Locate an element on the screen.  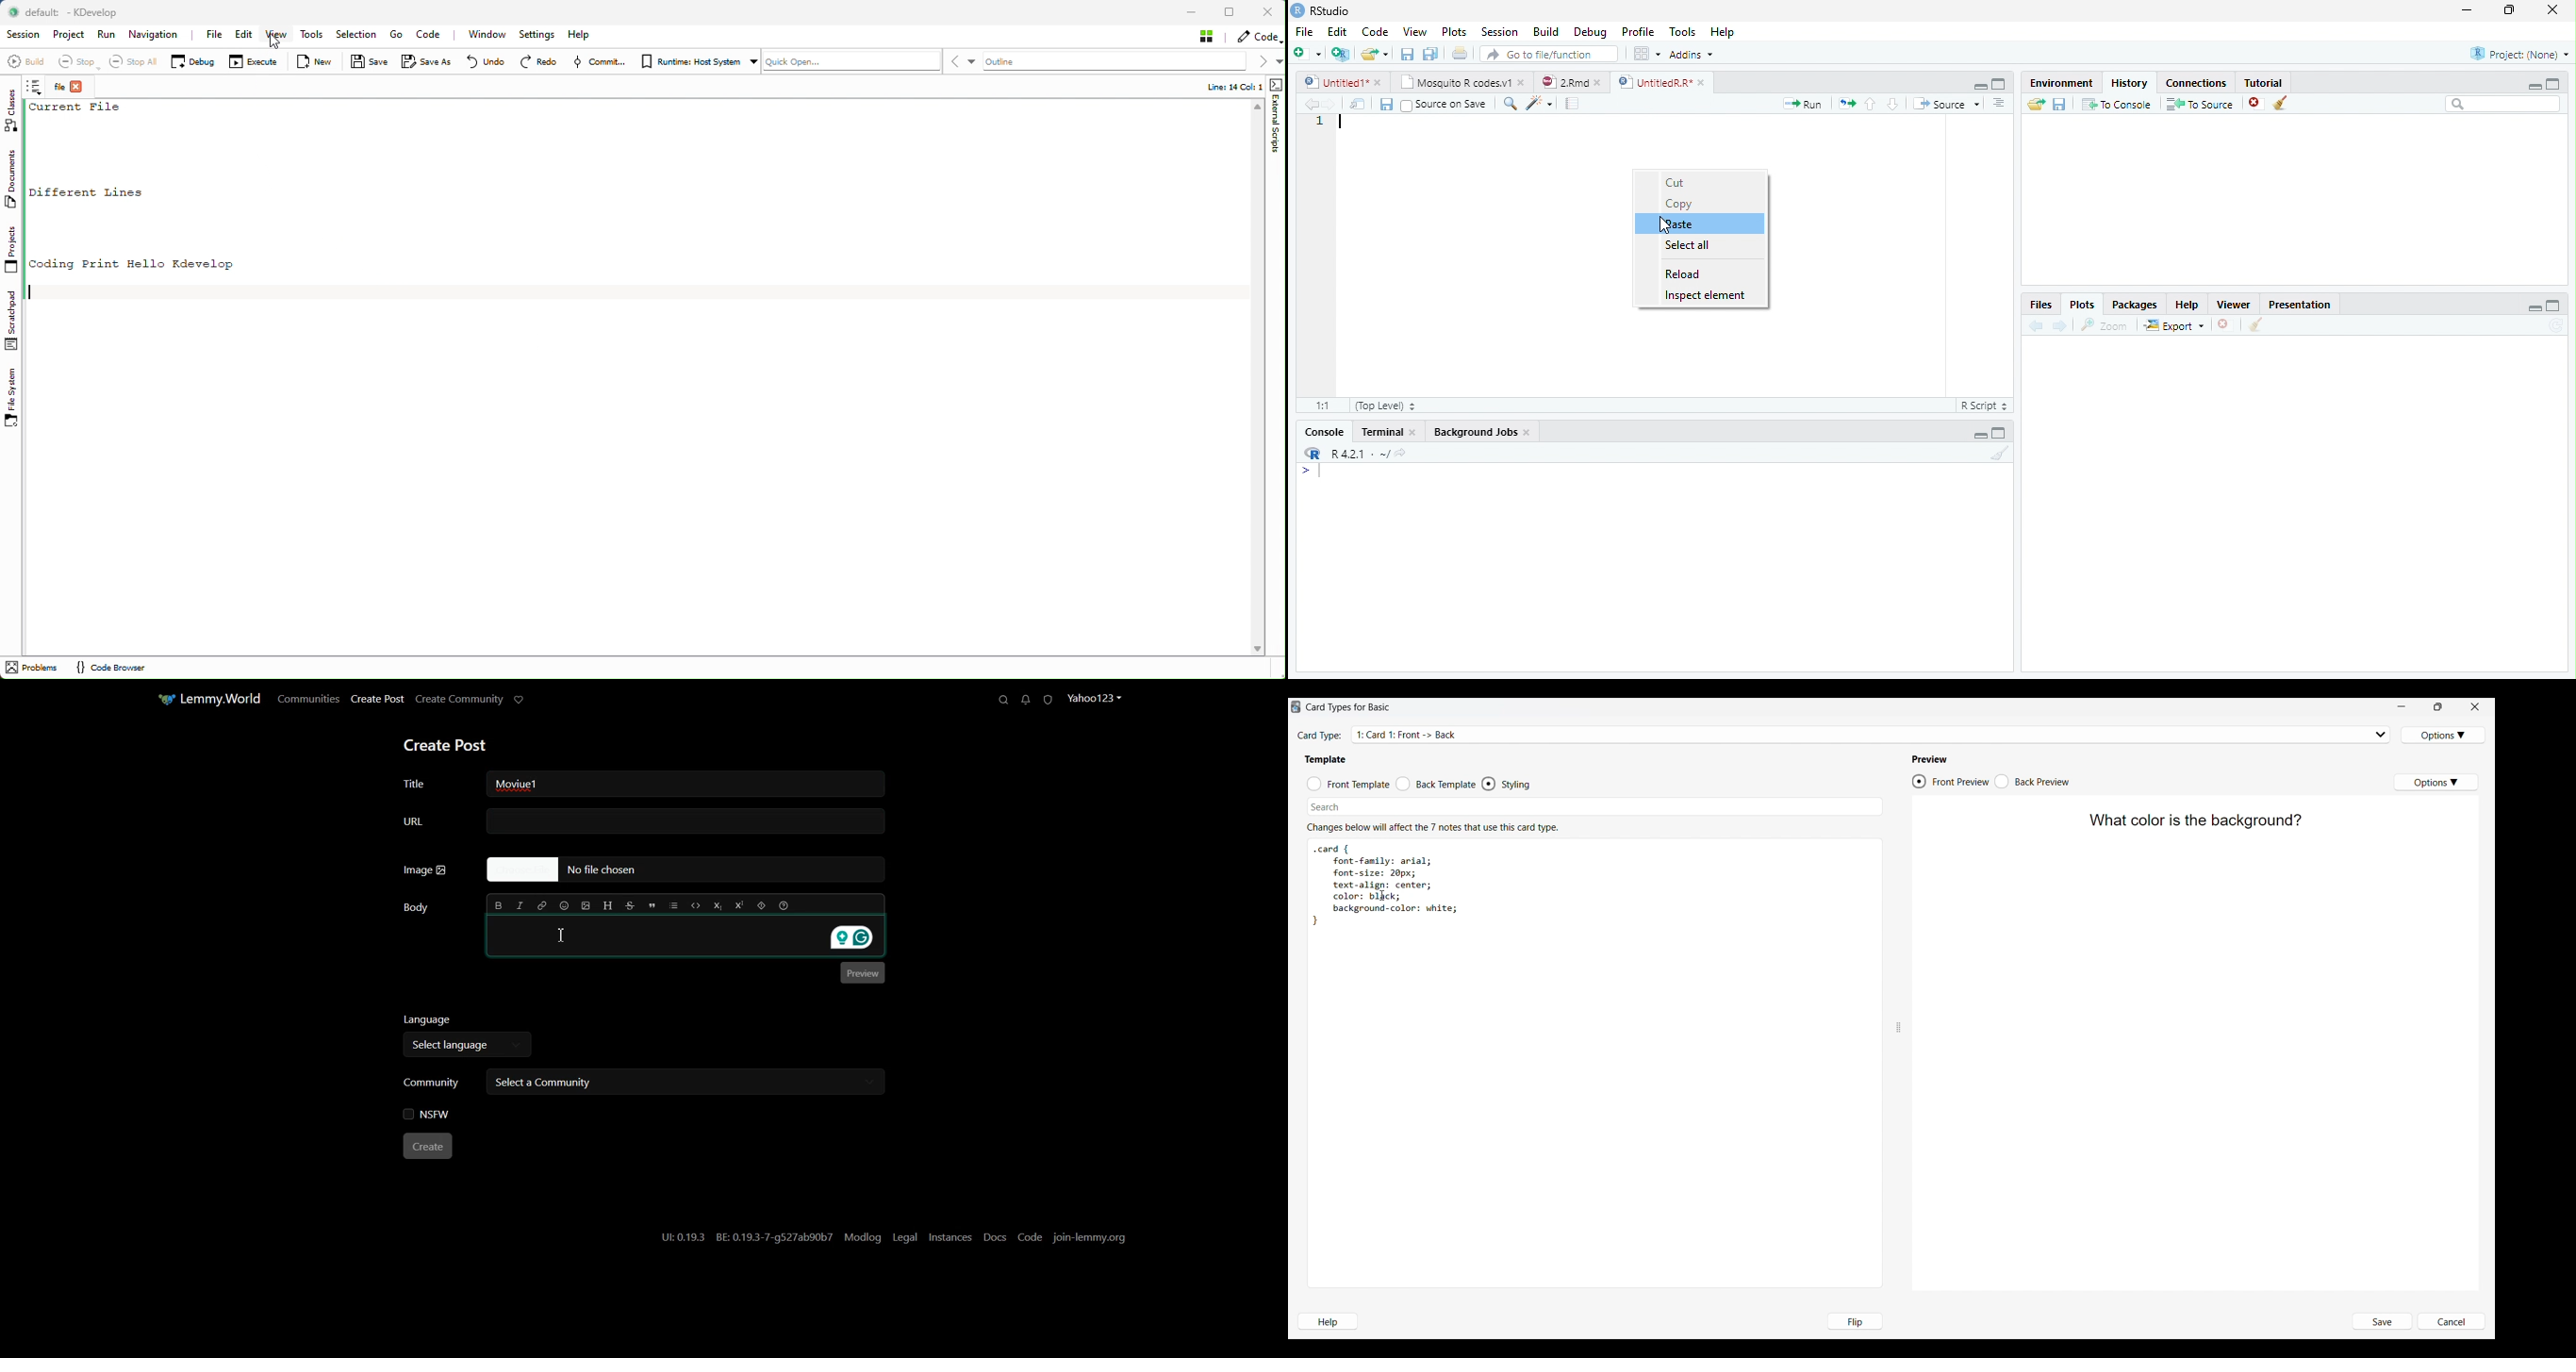
Create is located at coordinates (429, 1147).